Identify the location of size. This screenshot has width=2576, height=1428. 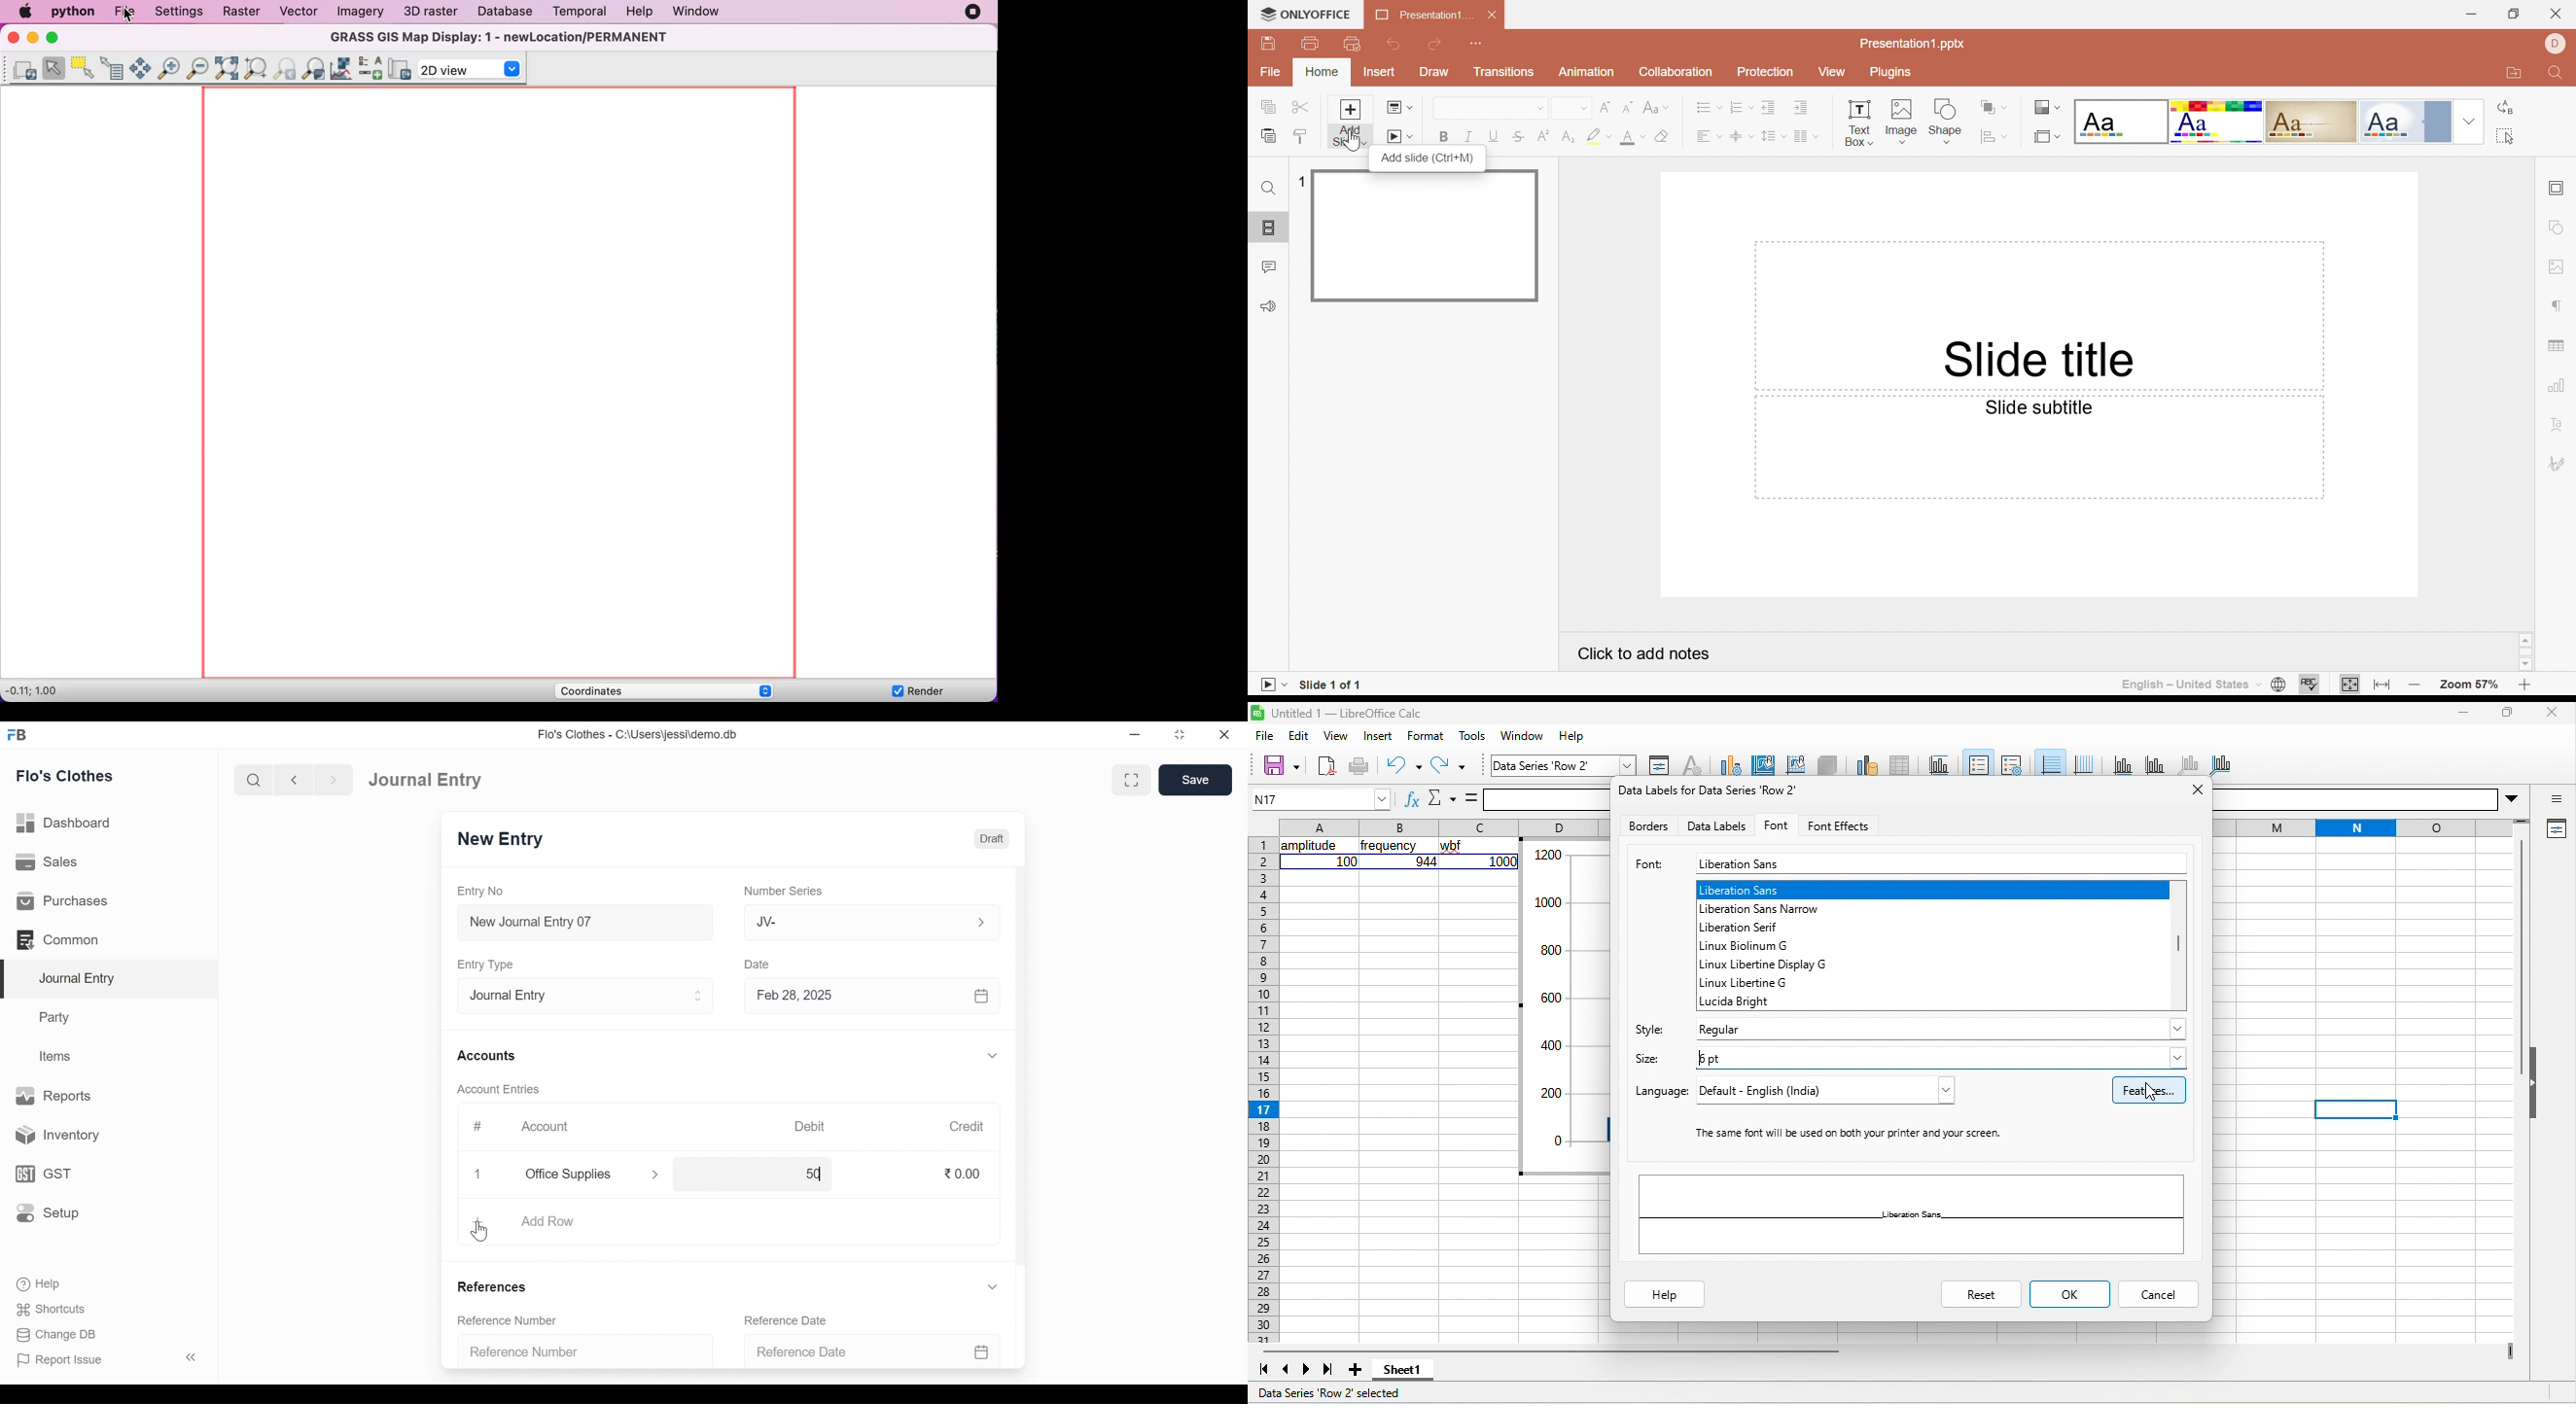
(1642, 1059).